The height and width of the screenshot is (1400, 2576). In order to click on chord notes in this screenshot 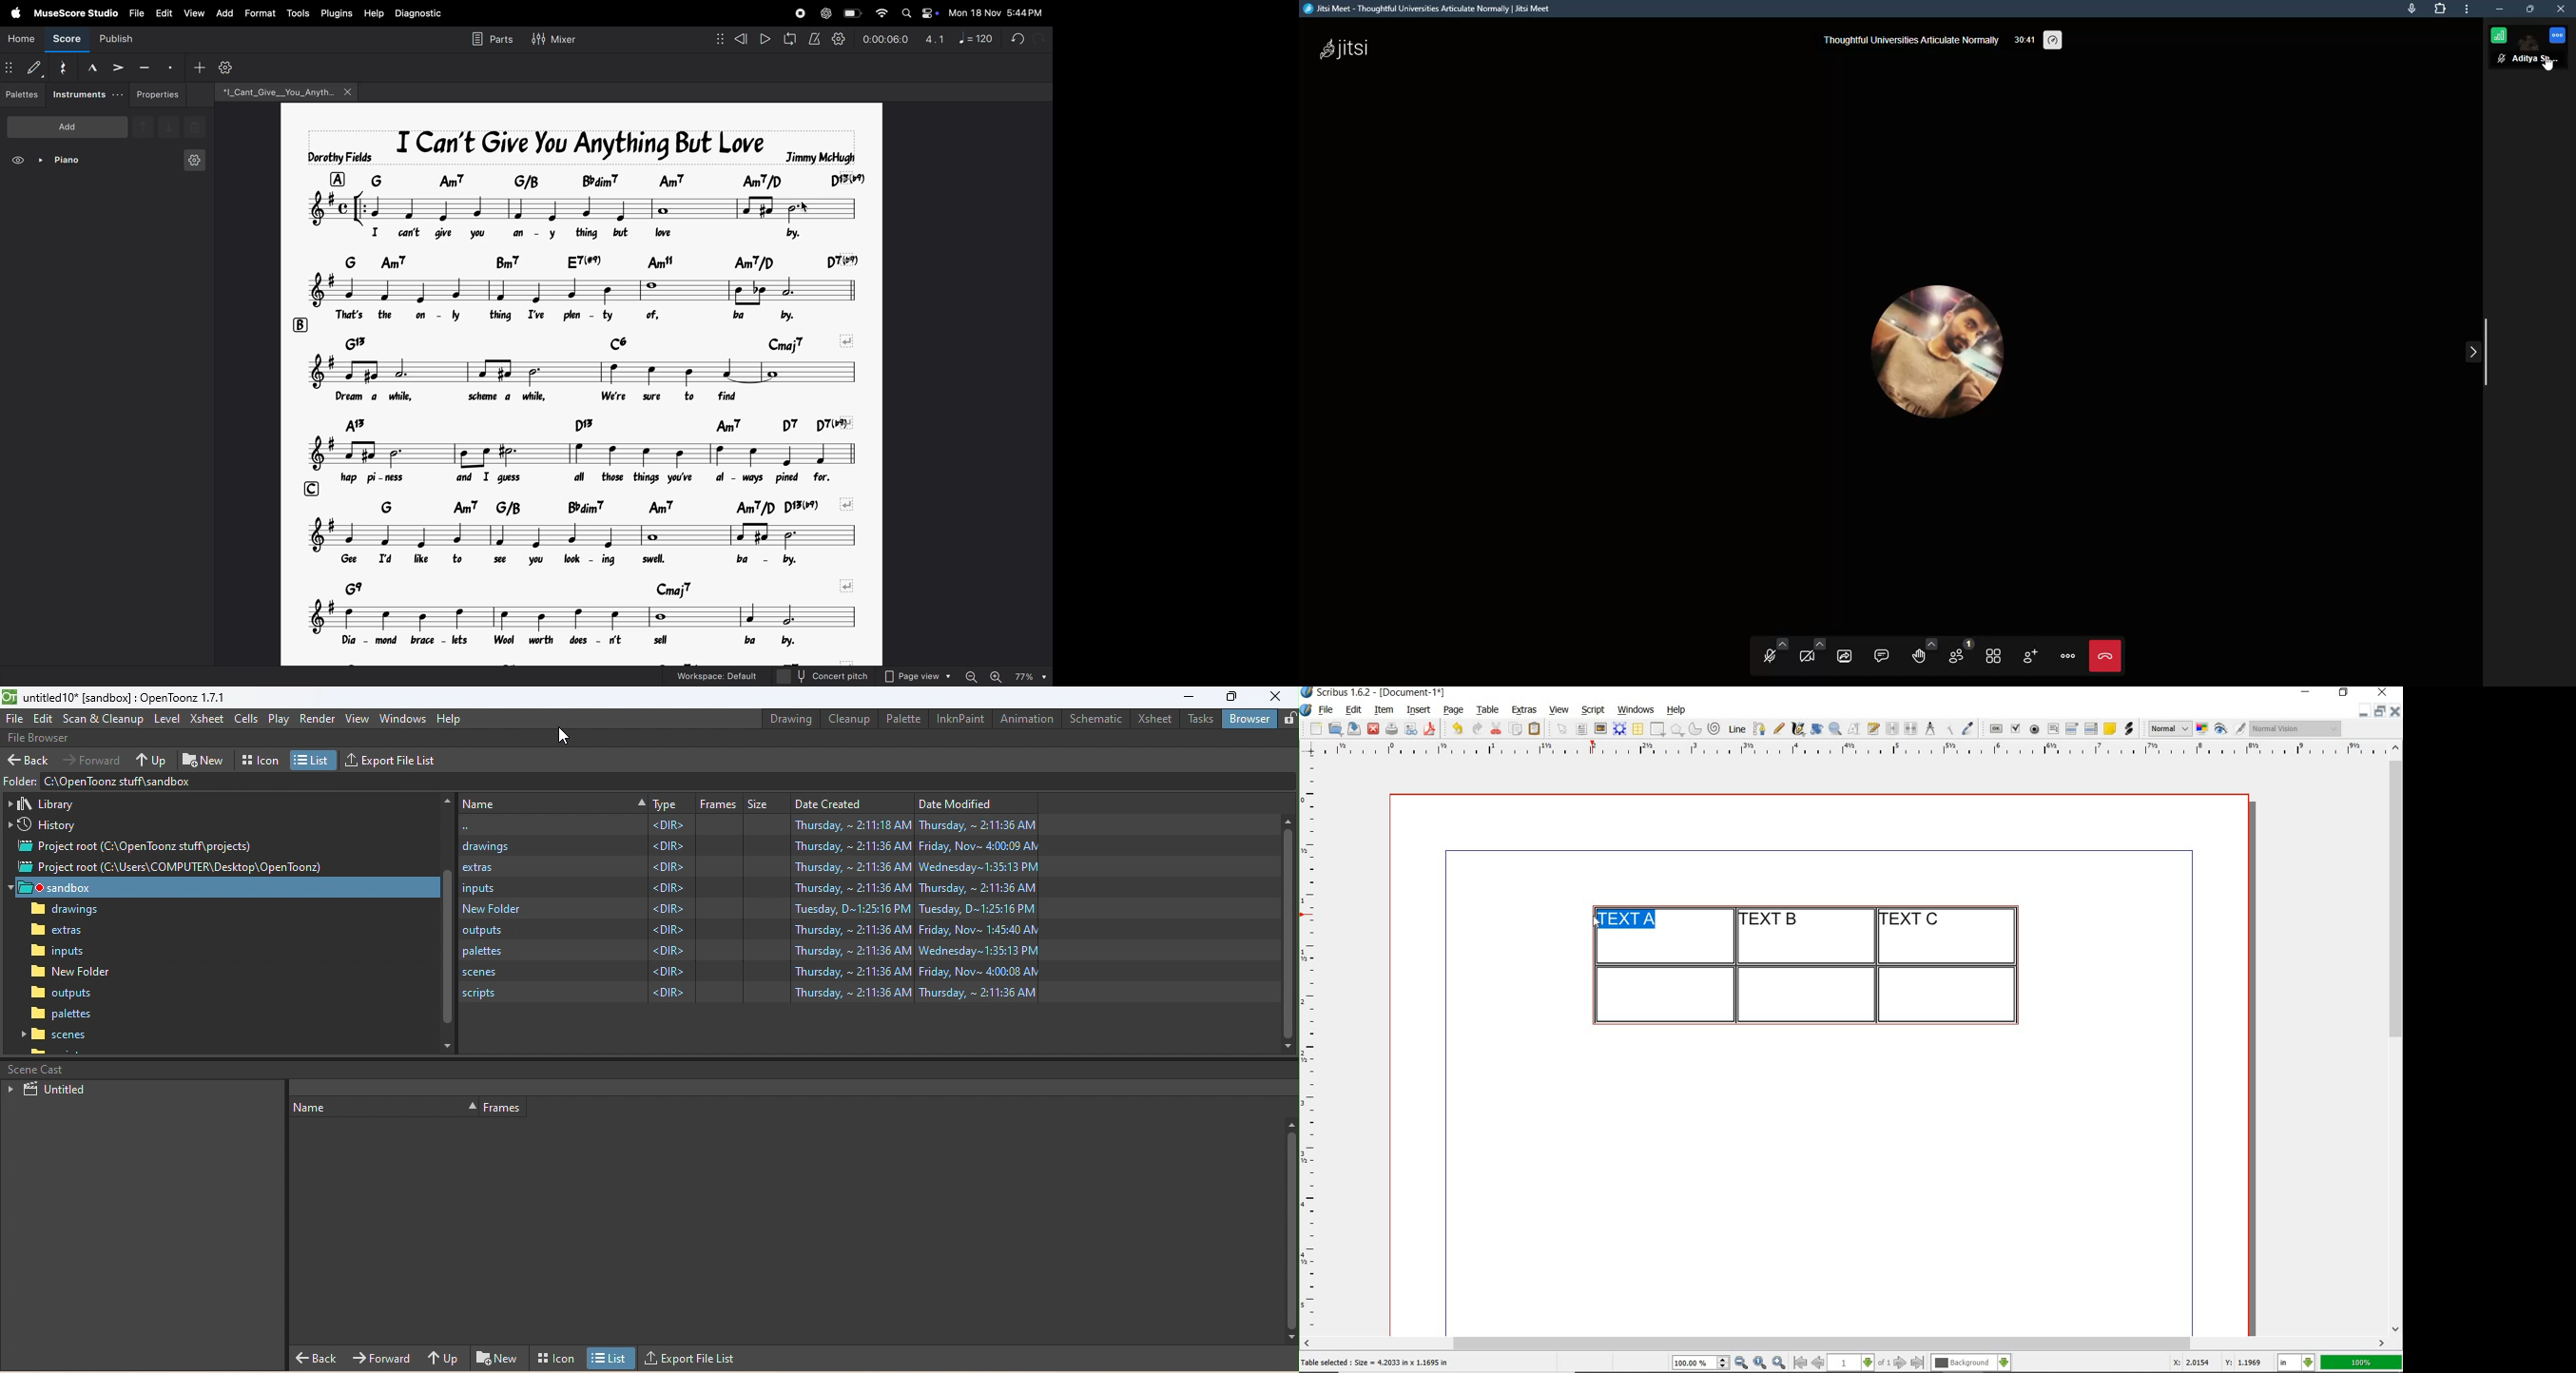, I will do `click(602, 343)`.